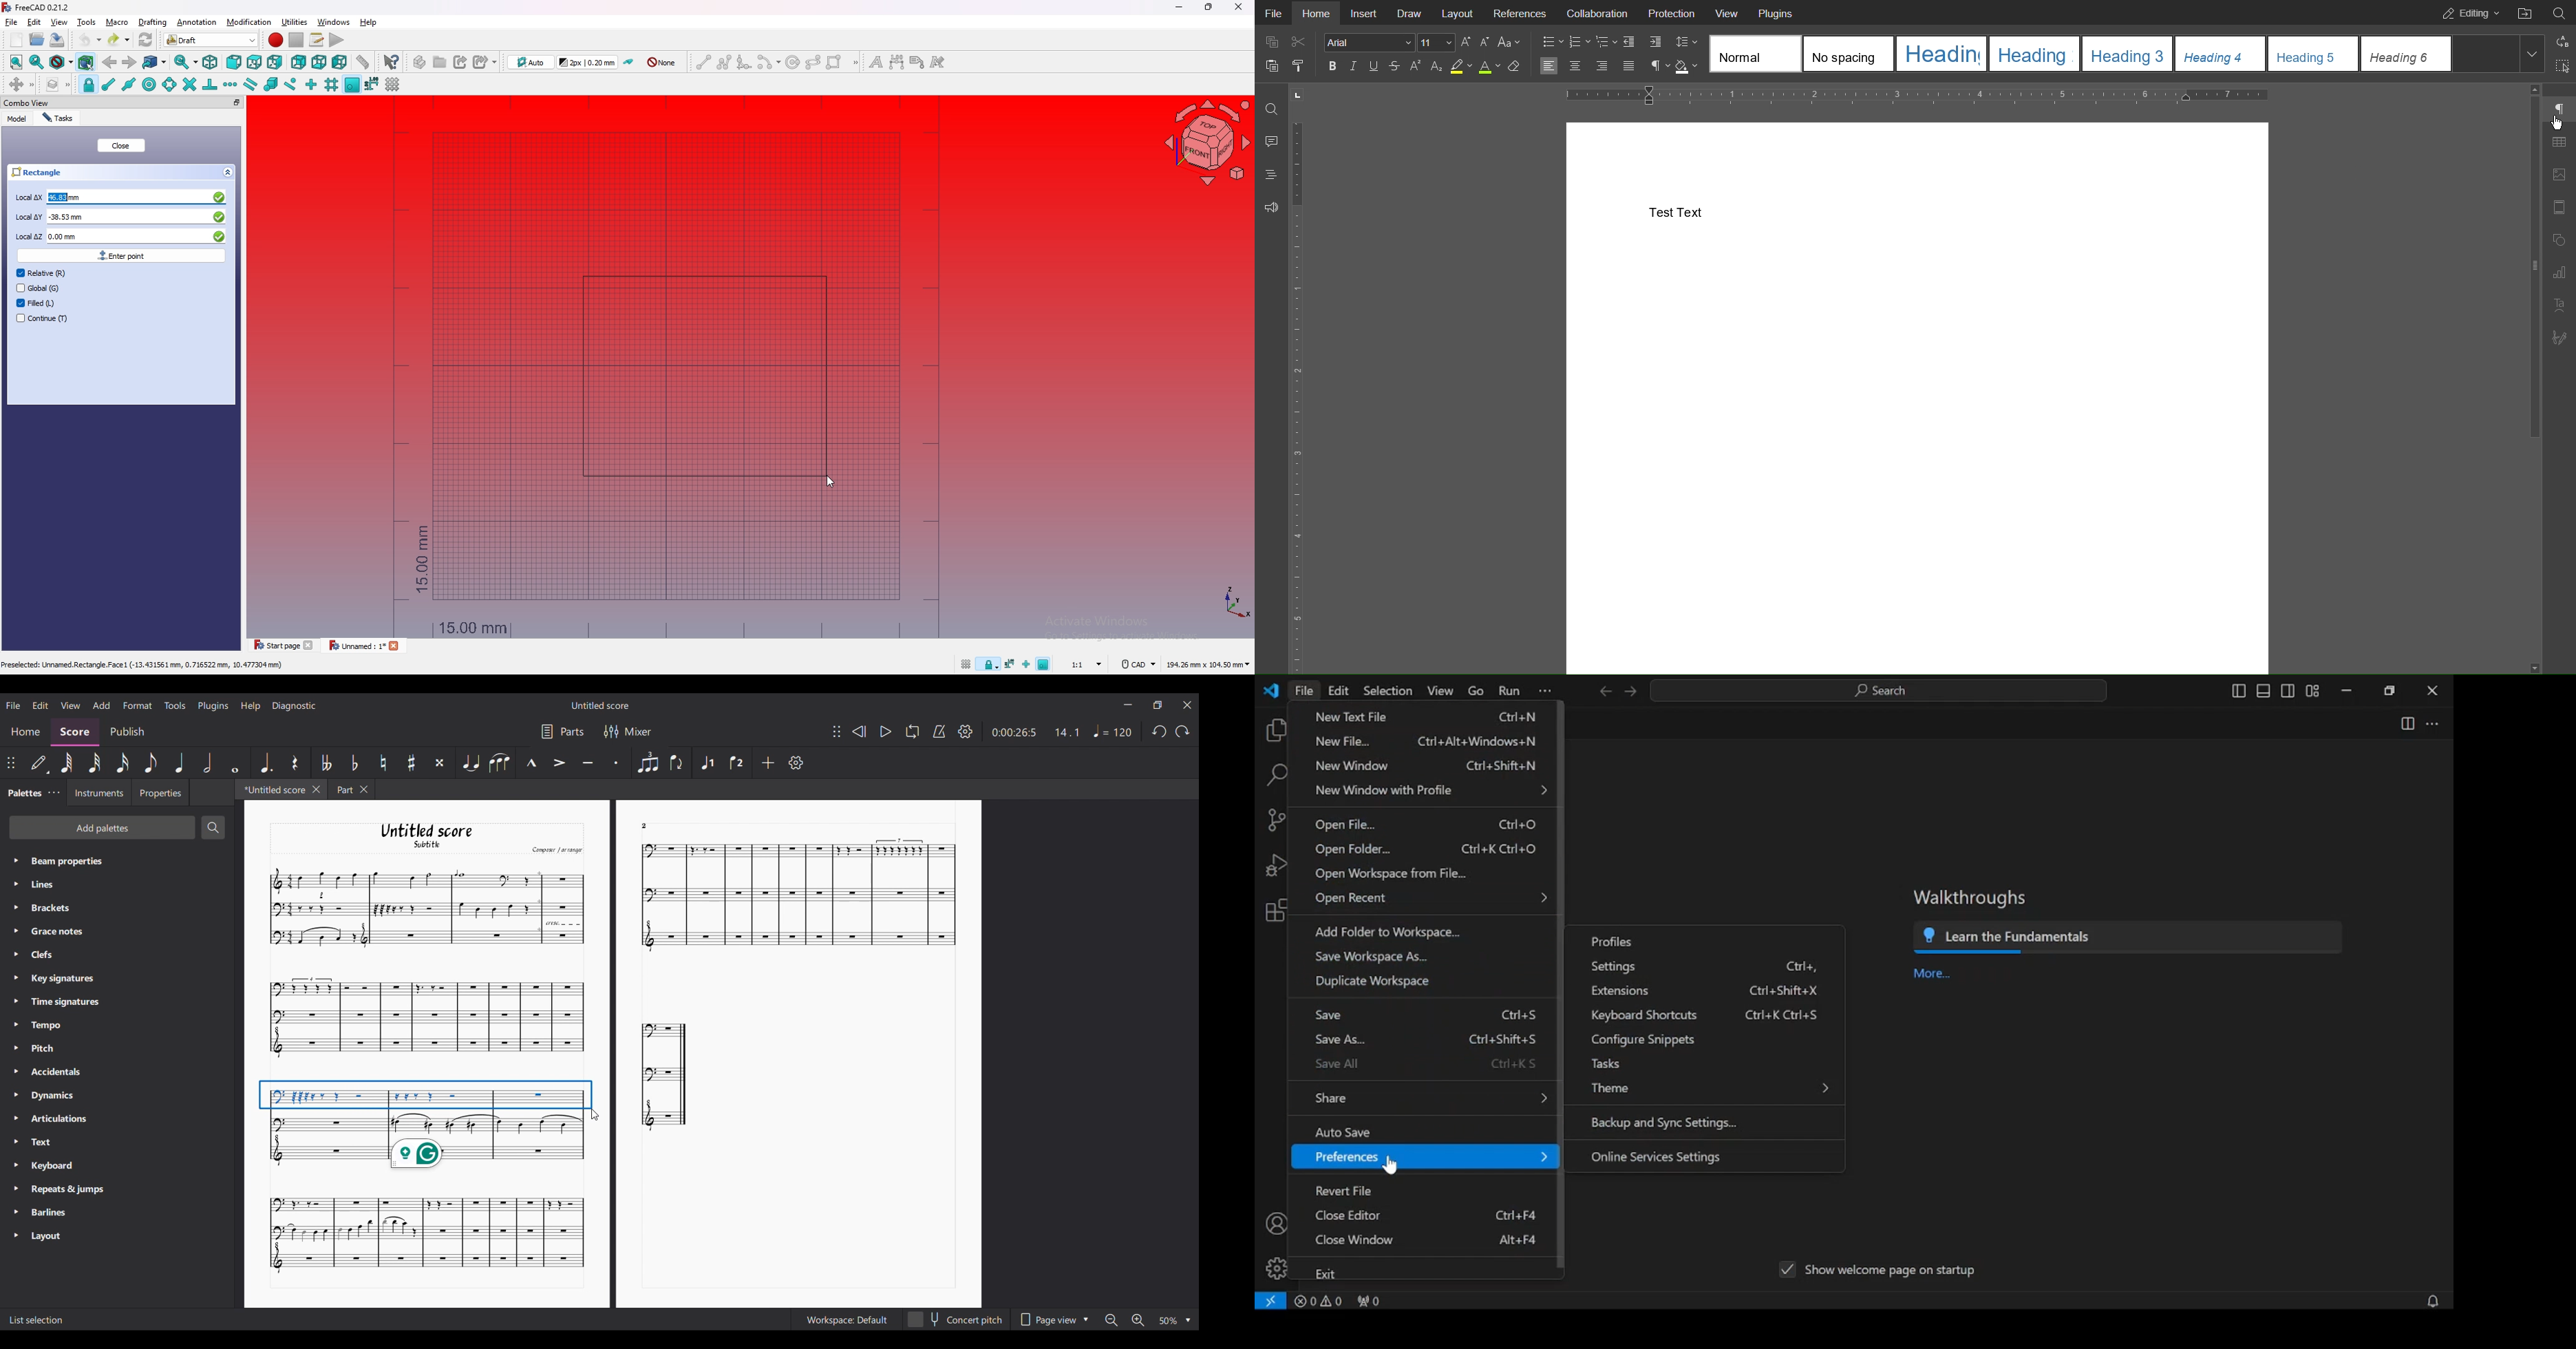 The image size is (2576, 1372). I want to click on Strikethrough, so click(1393, 67).